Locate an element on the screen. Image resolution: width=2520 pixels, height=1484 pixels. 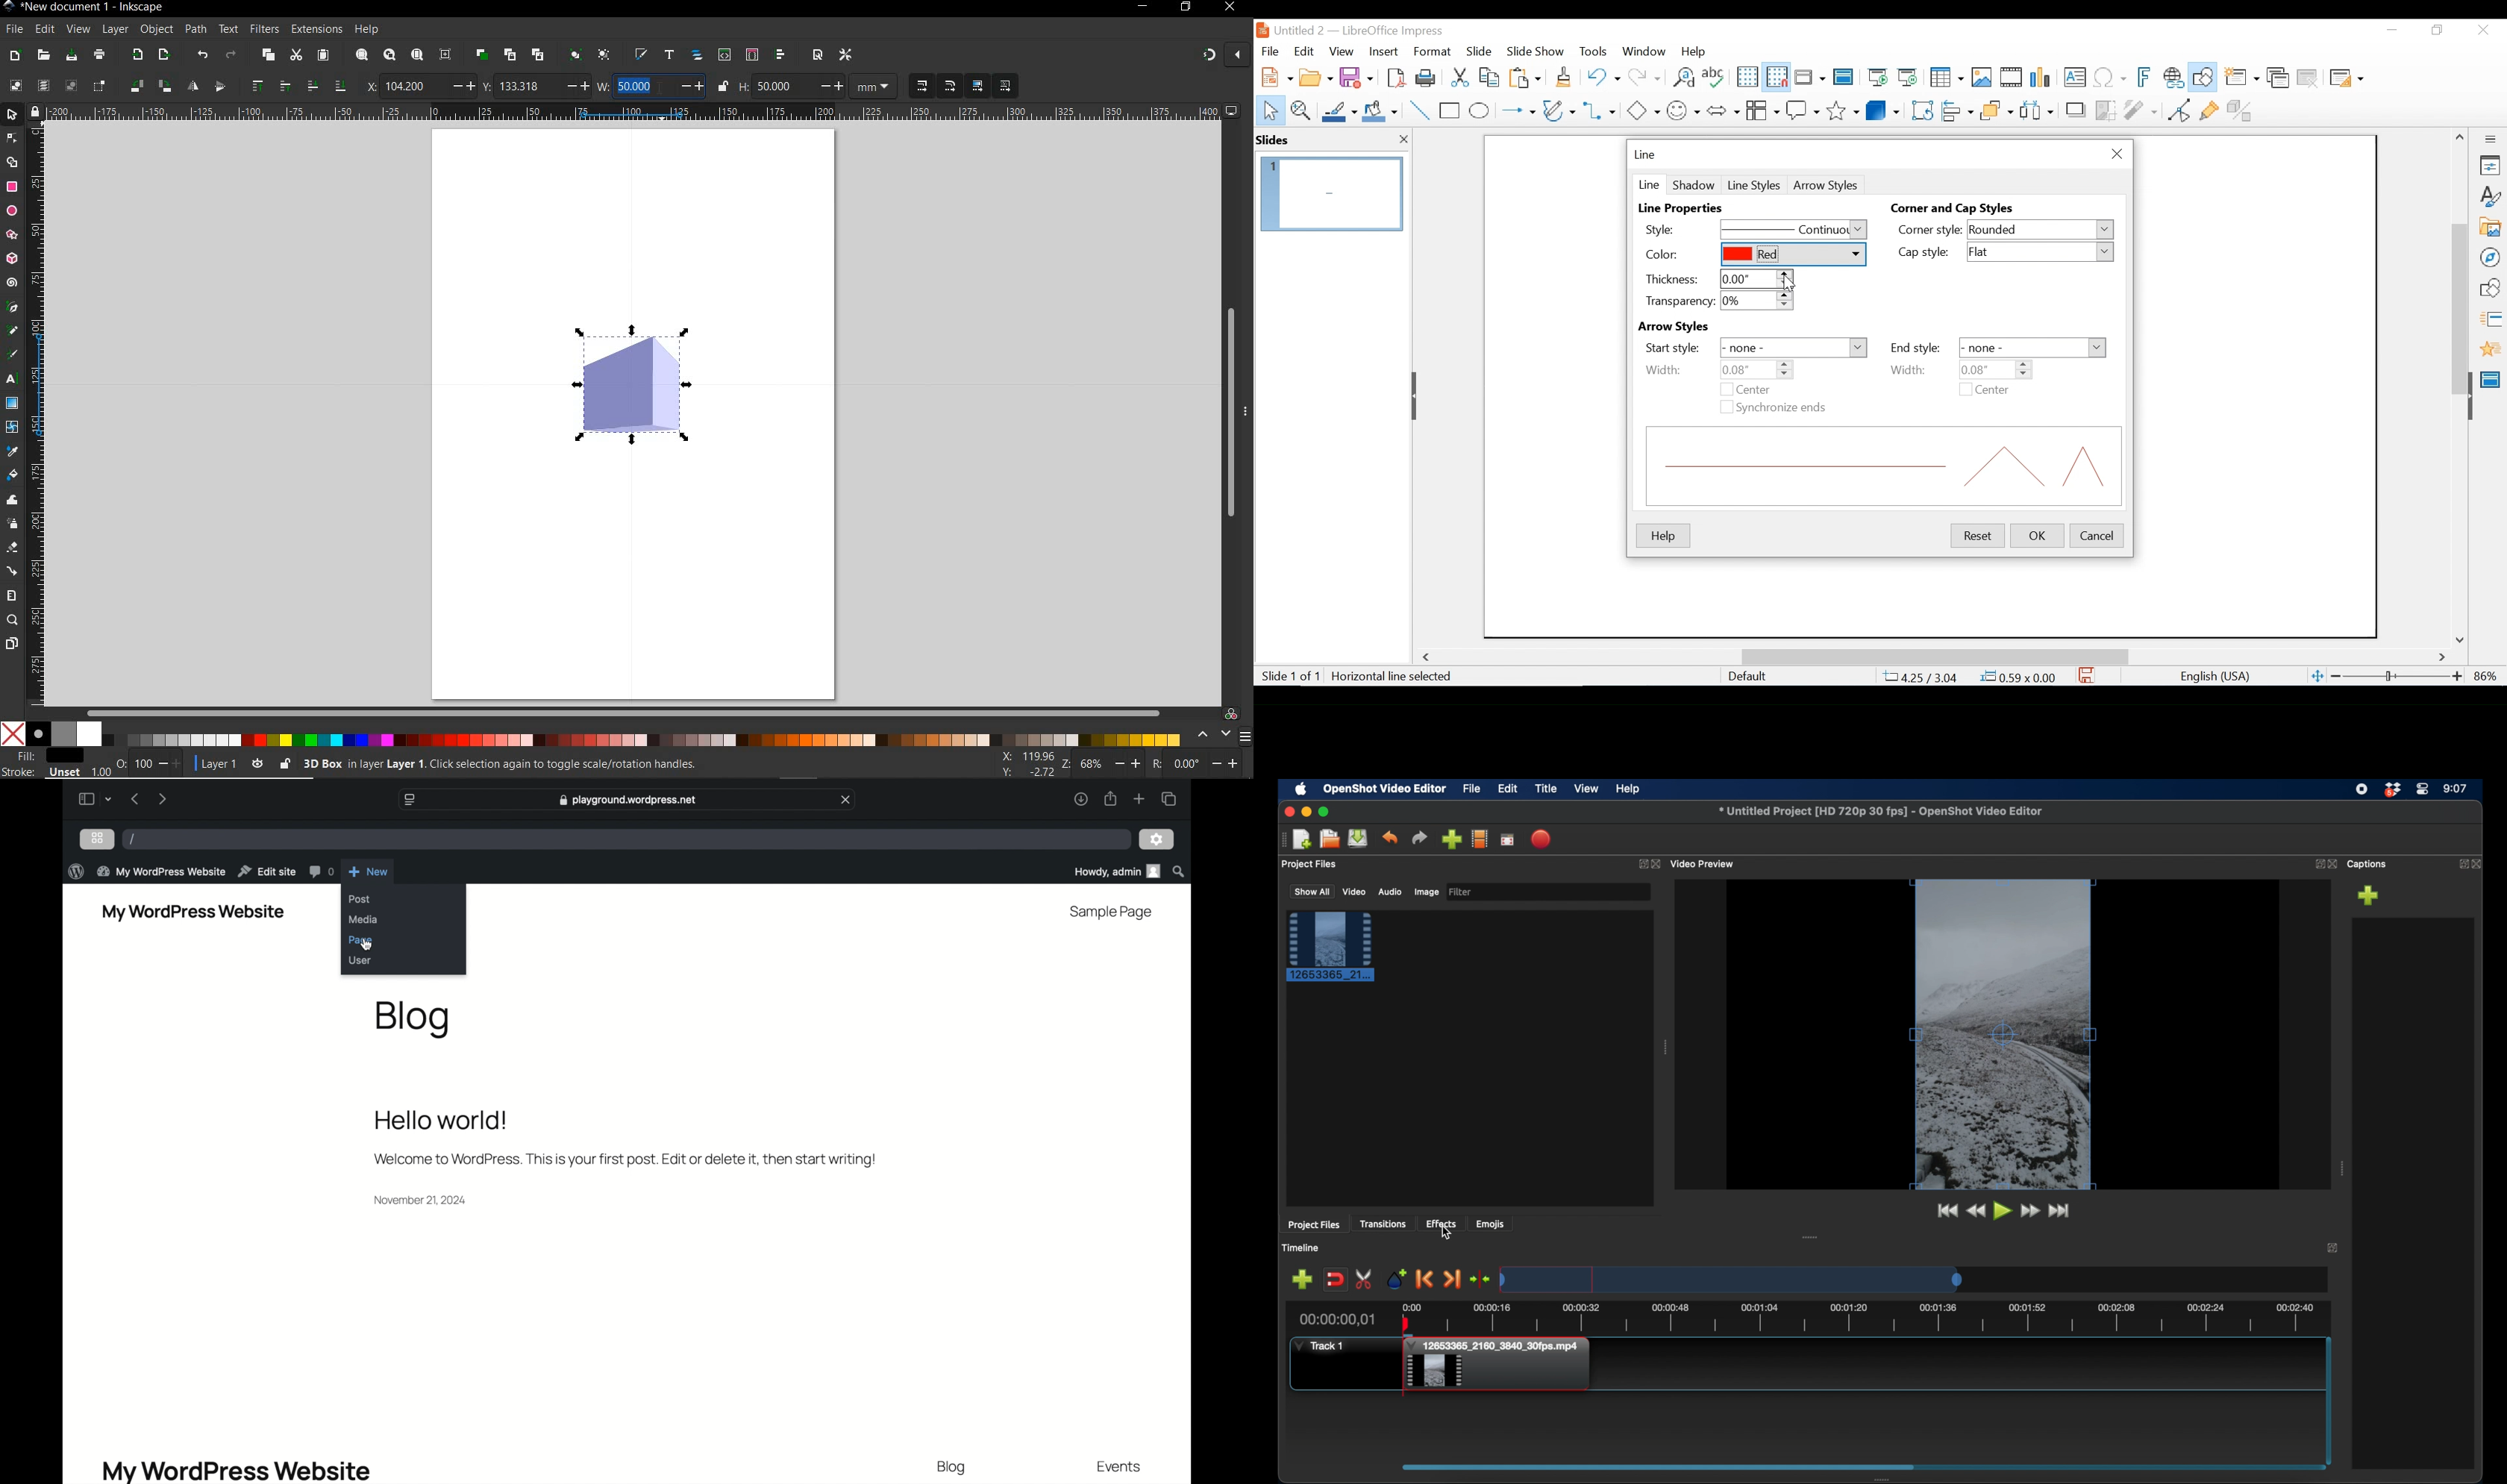
current layer is located at coordinates (219, 764).